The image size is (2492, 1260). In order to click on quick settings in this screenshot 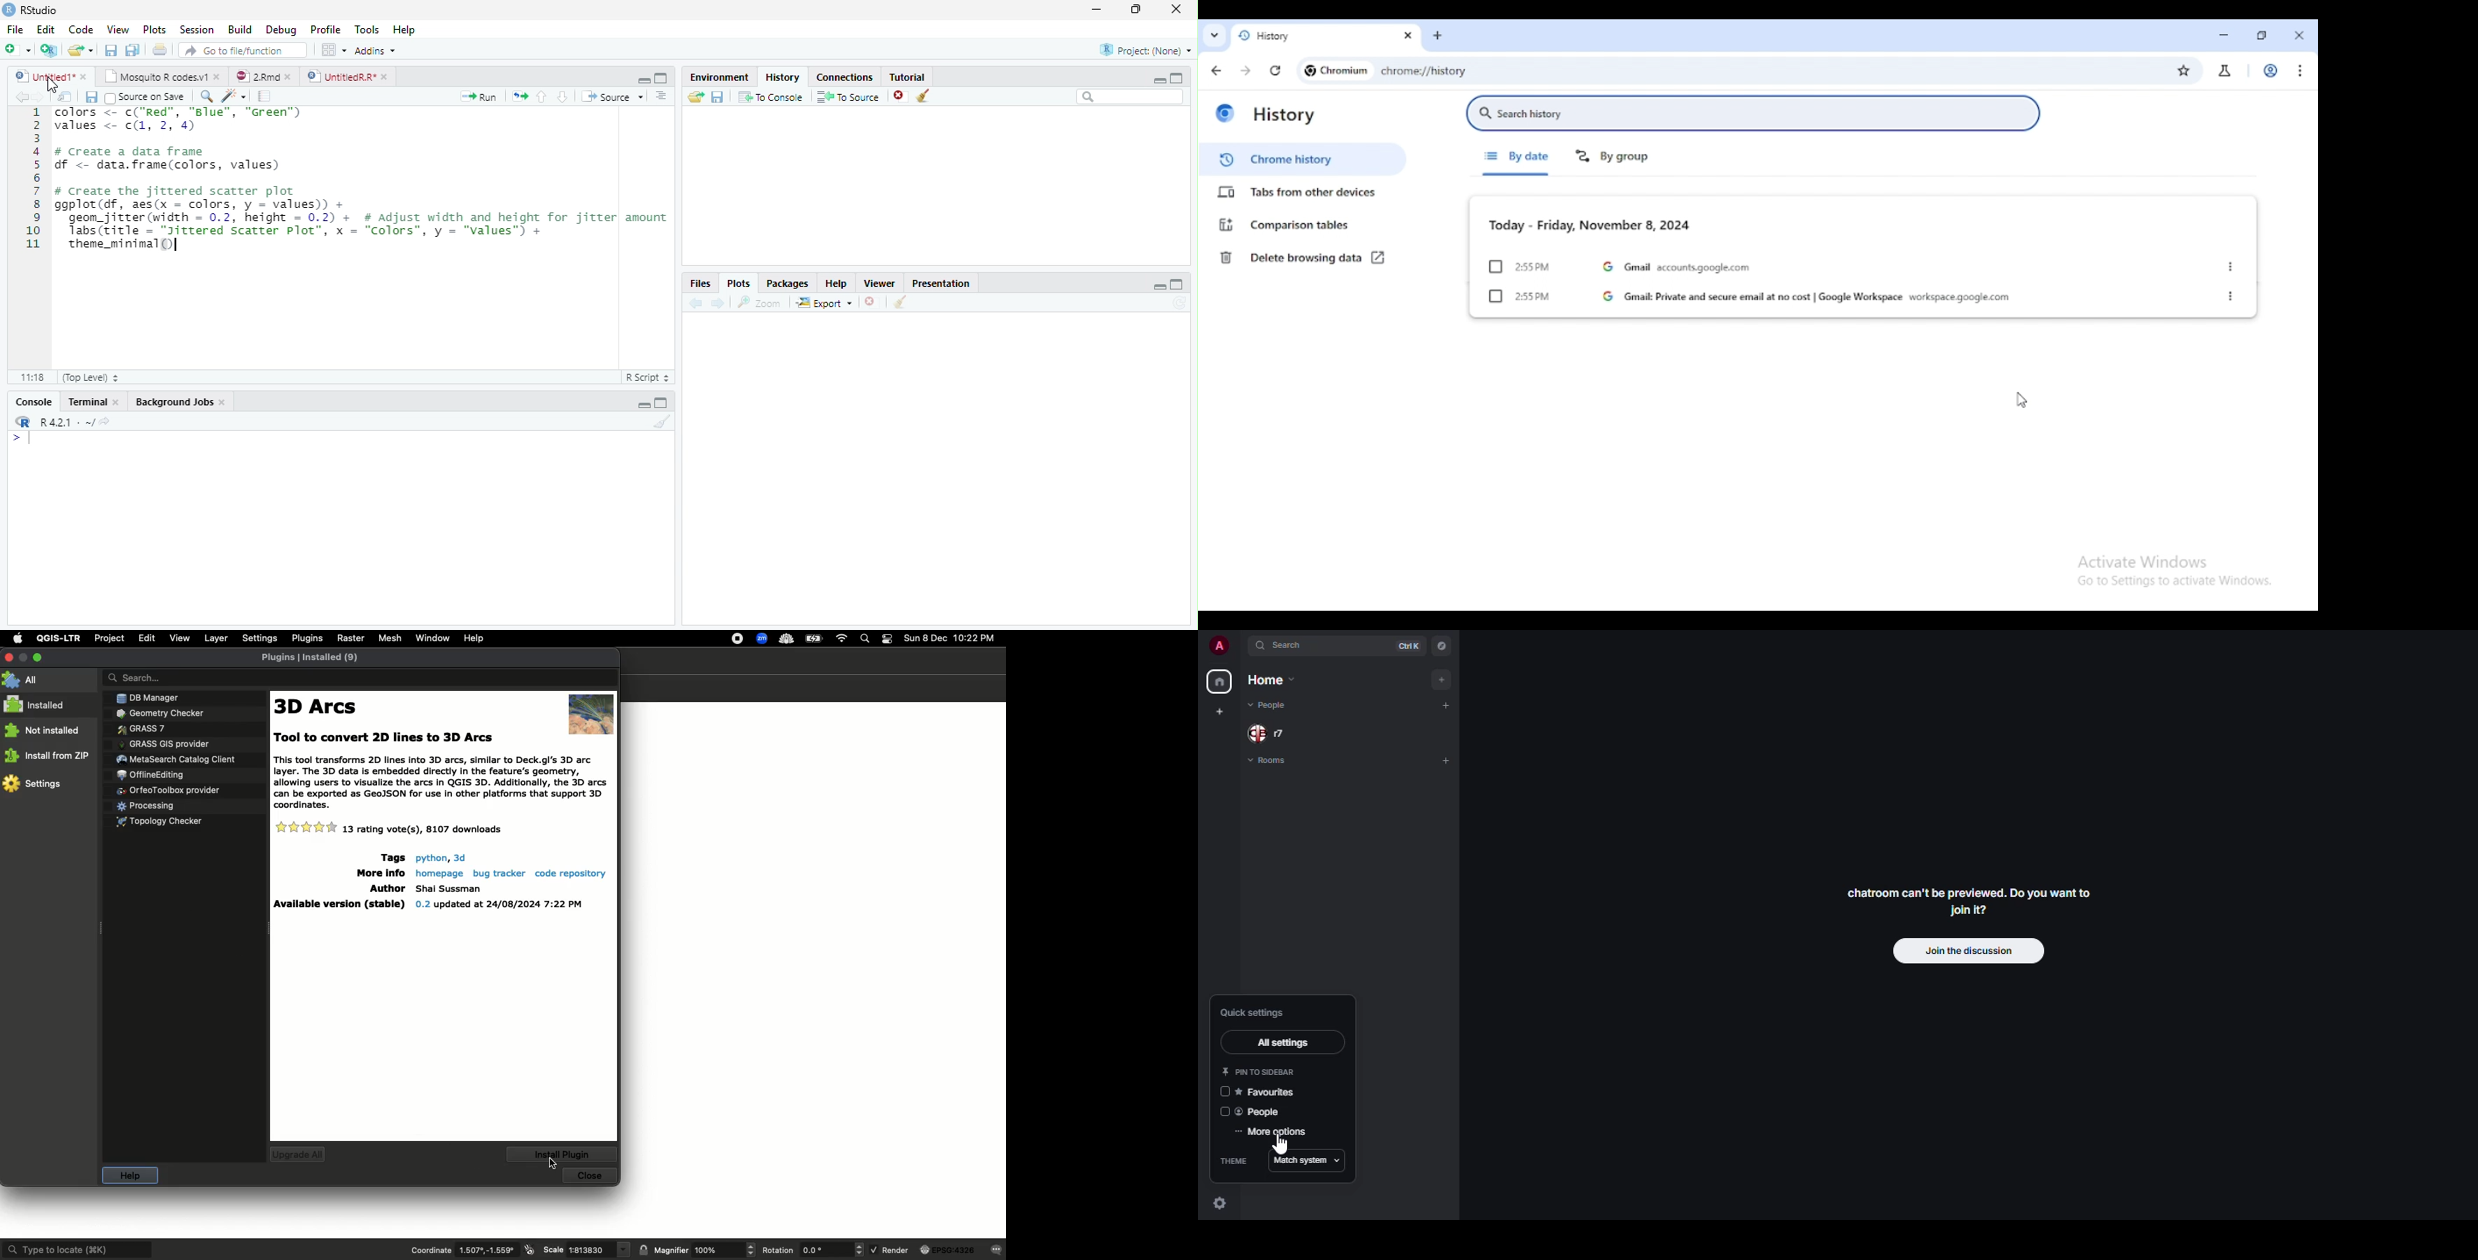, I will do `click(1254, 1012)`.